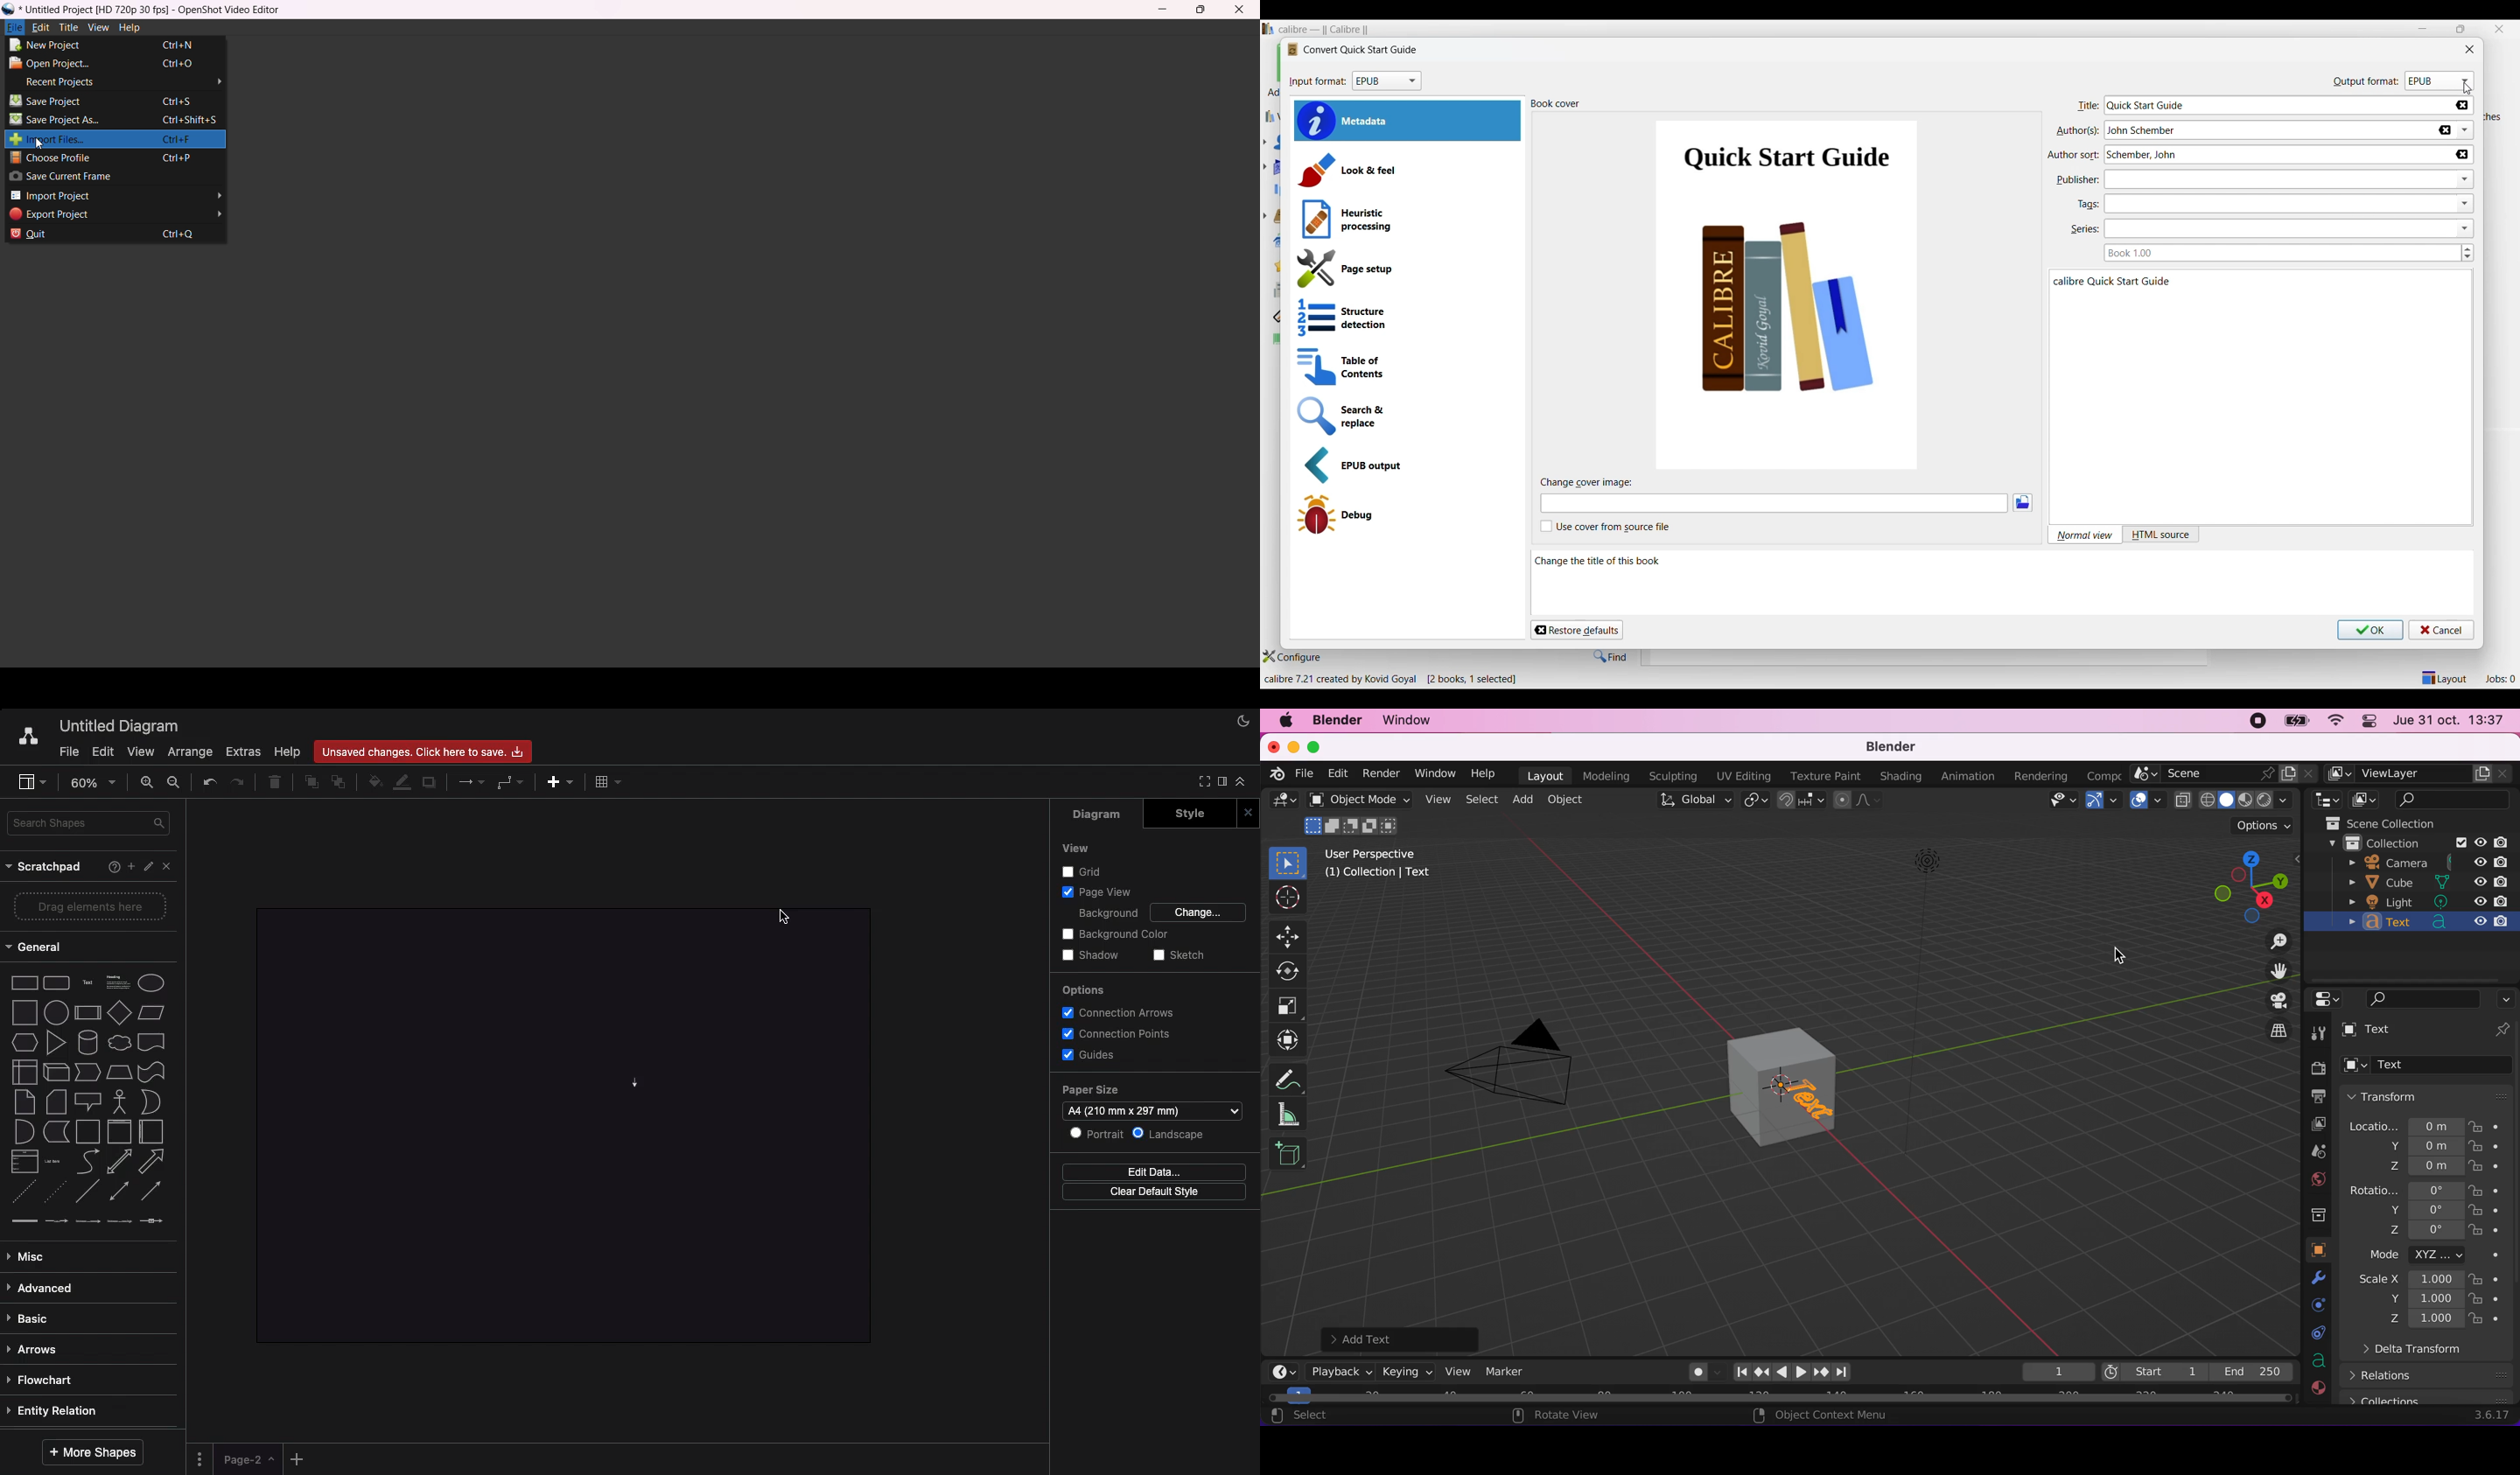 Image resolution: width=2520 pixels, height=1484 pixels. What do you see at coordinates (2455, 800) in the screenshot?
I see `search` at bounding box center [2455, 800].